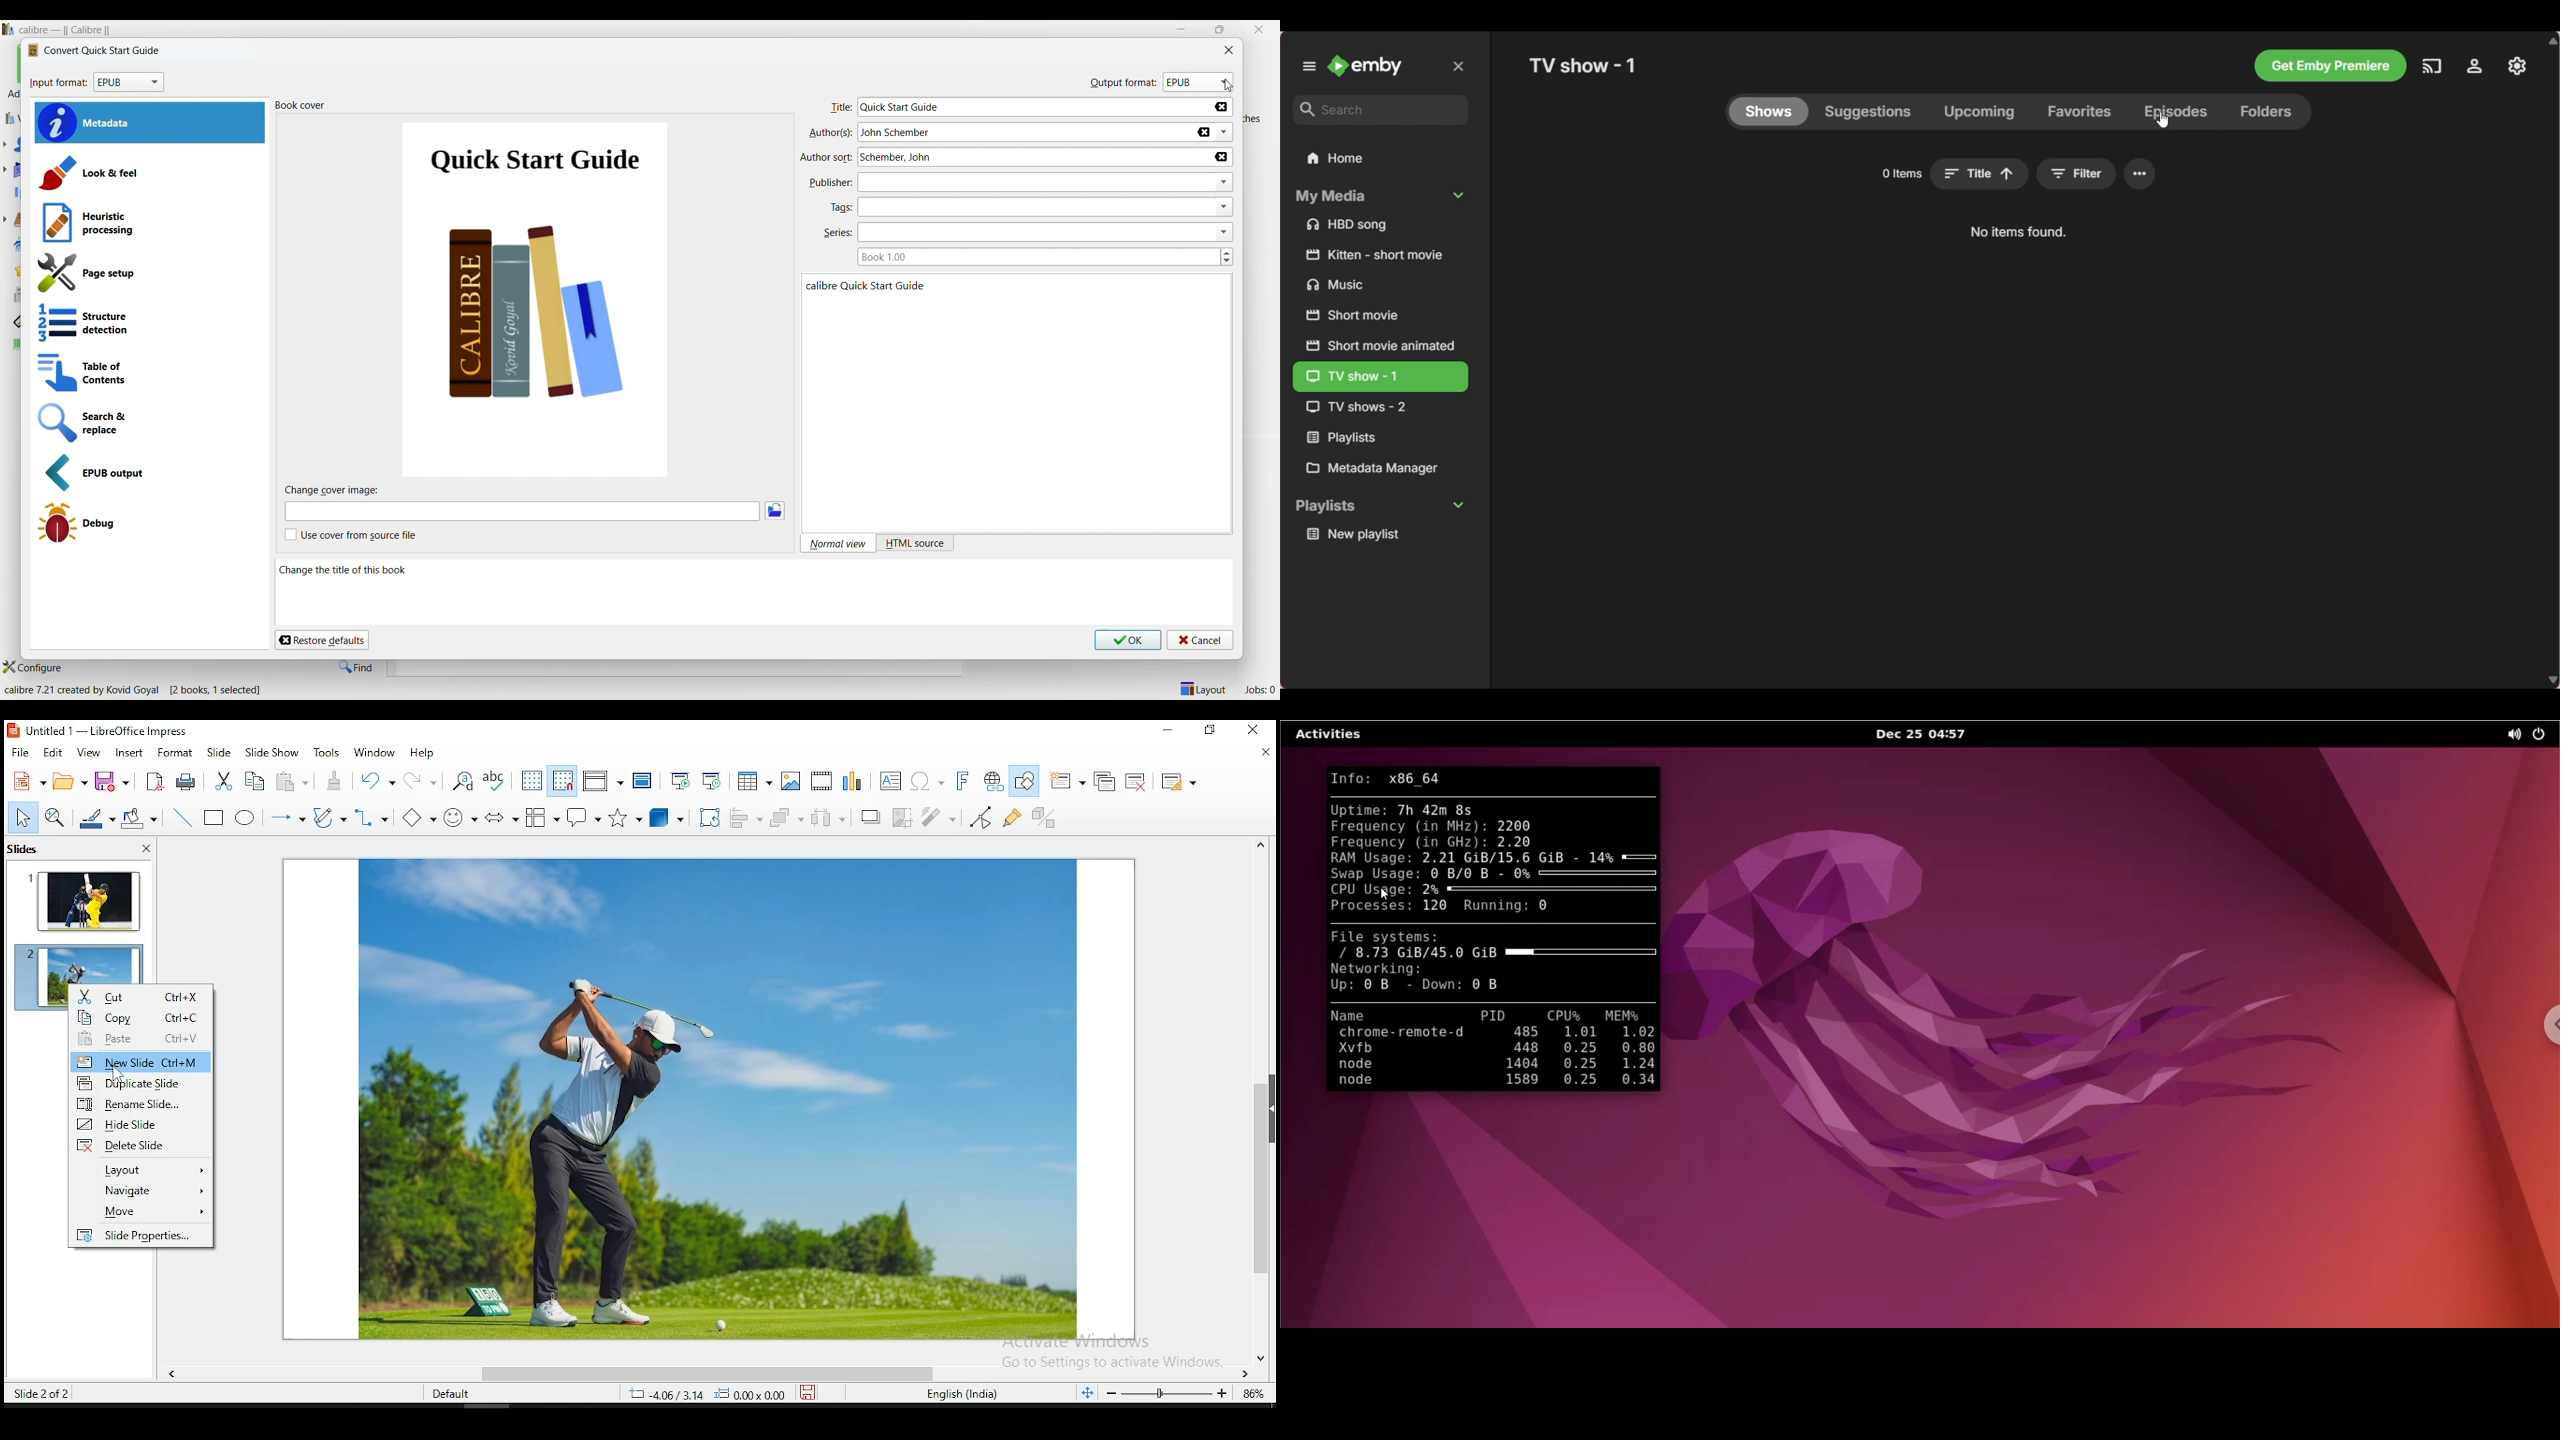 Image resolution: width=2576 pixels, height=1456 pixels. What do you see at coordinates (147, 372) in the screenshot?
I see `Table of contents` at bounding box center [147, 372].